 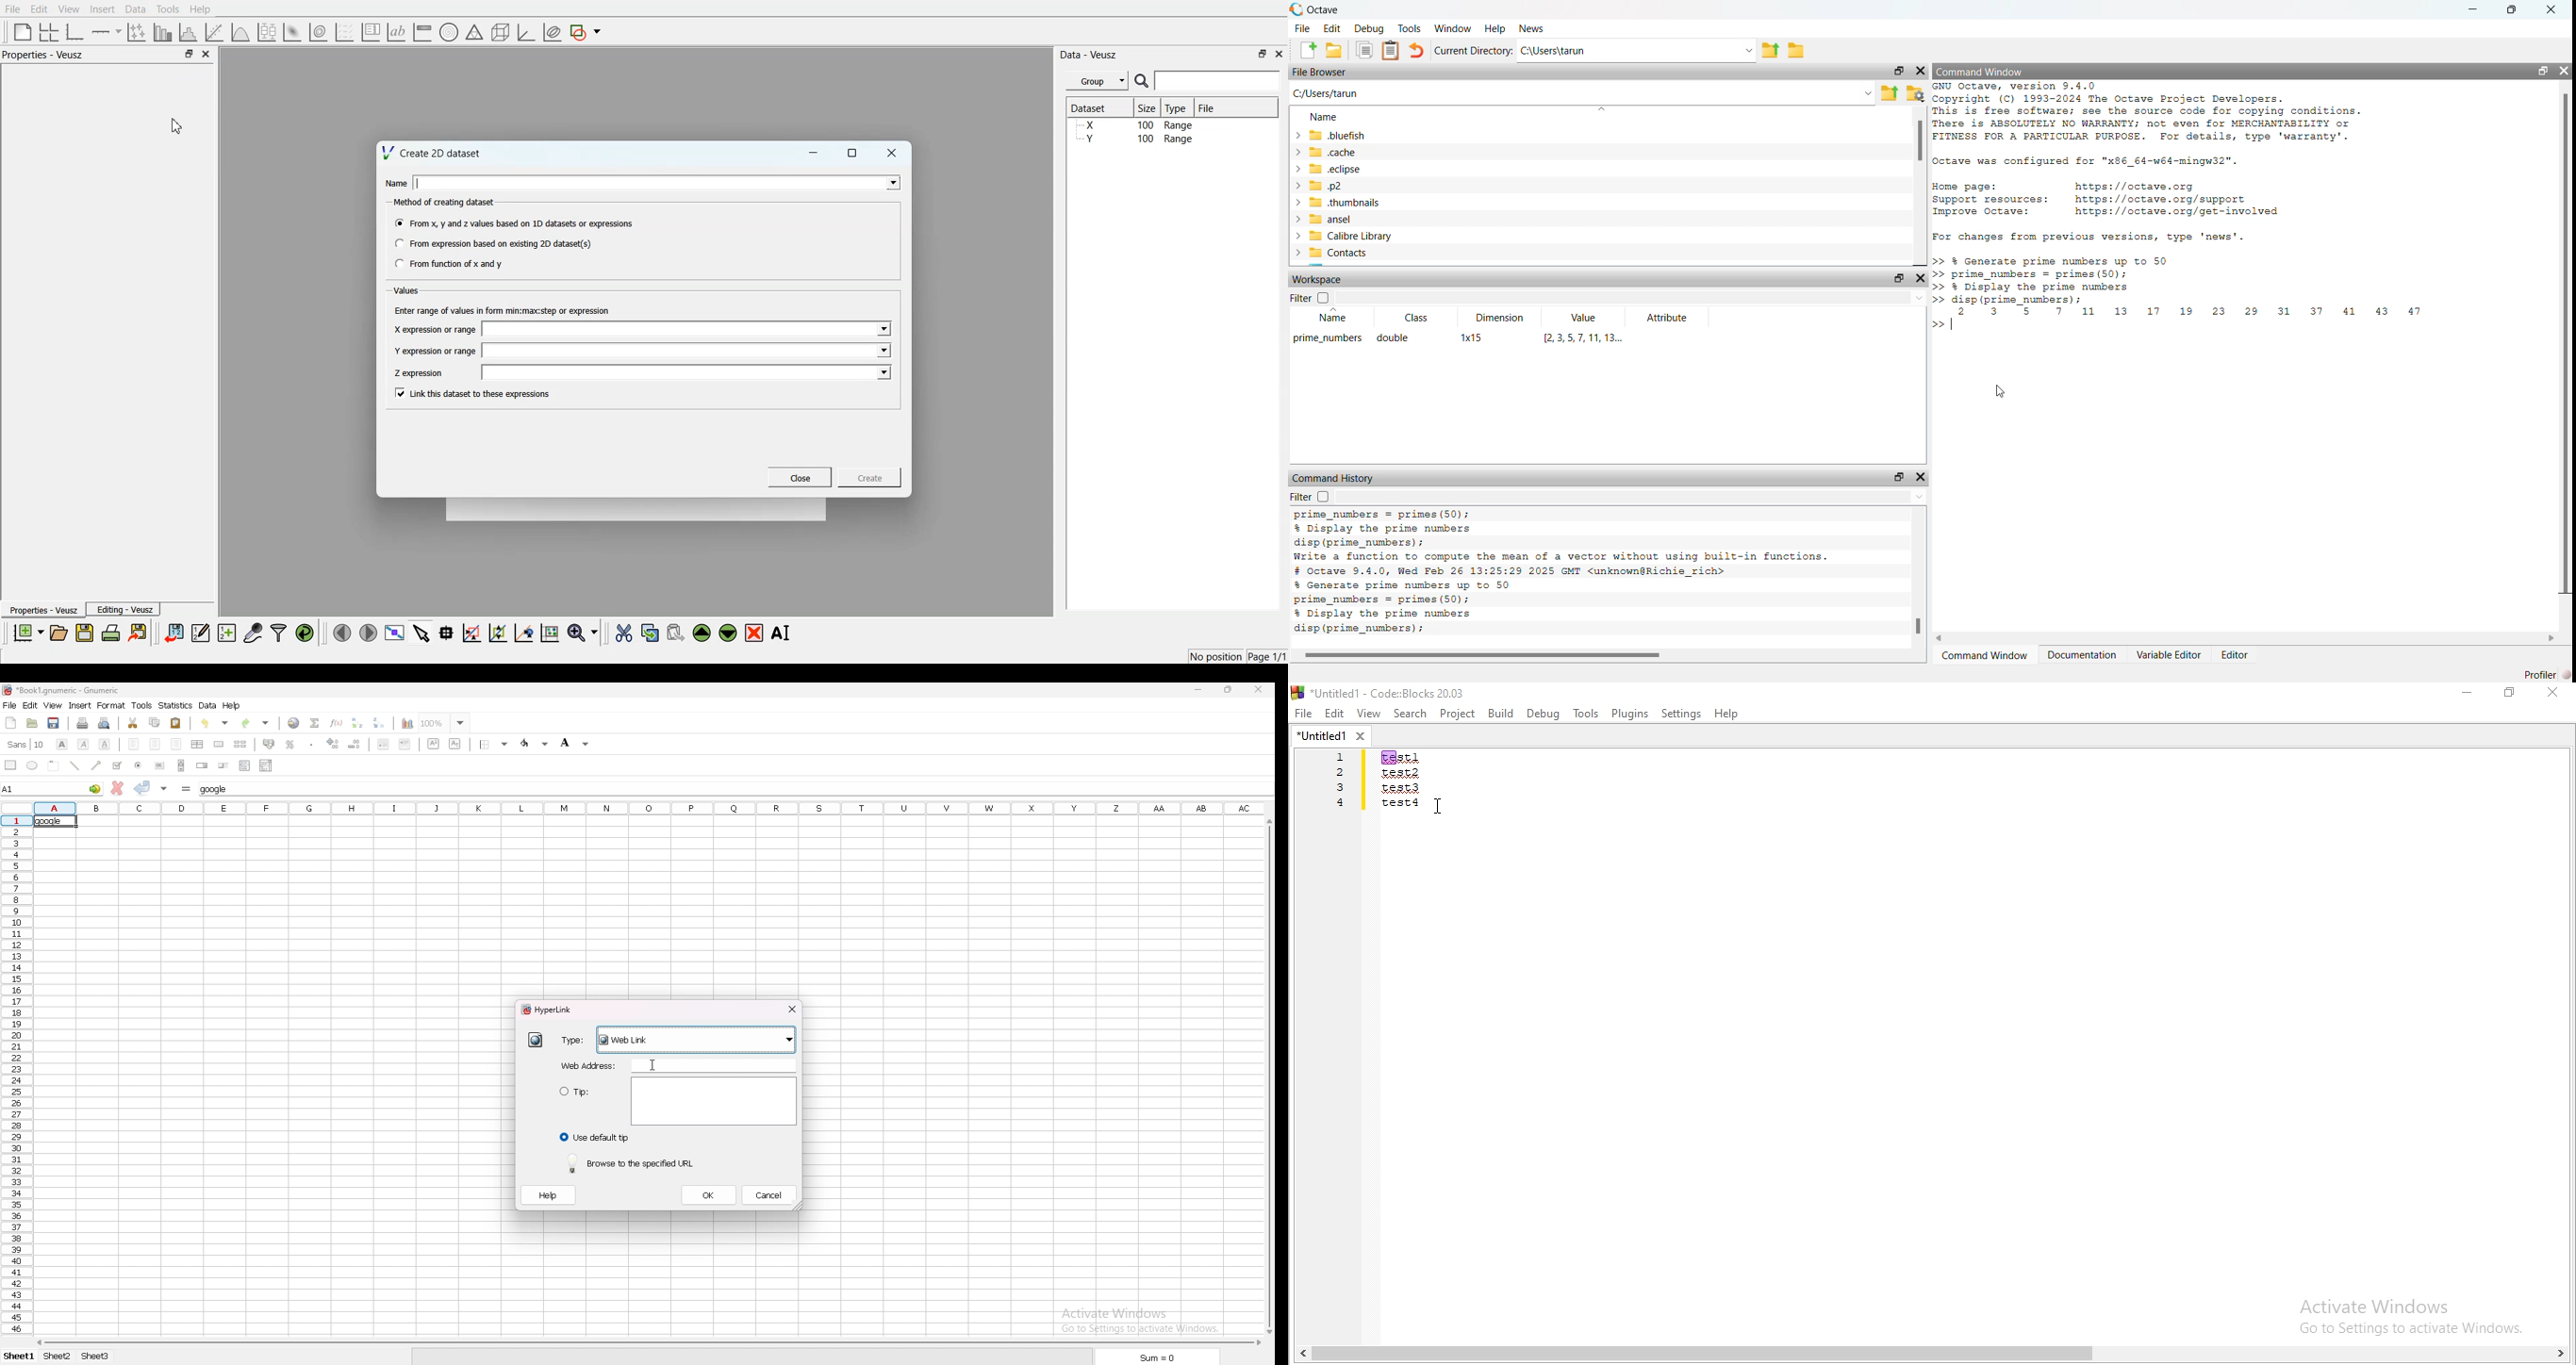 I want to click on Text area, so click(x=717, y=1103).